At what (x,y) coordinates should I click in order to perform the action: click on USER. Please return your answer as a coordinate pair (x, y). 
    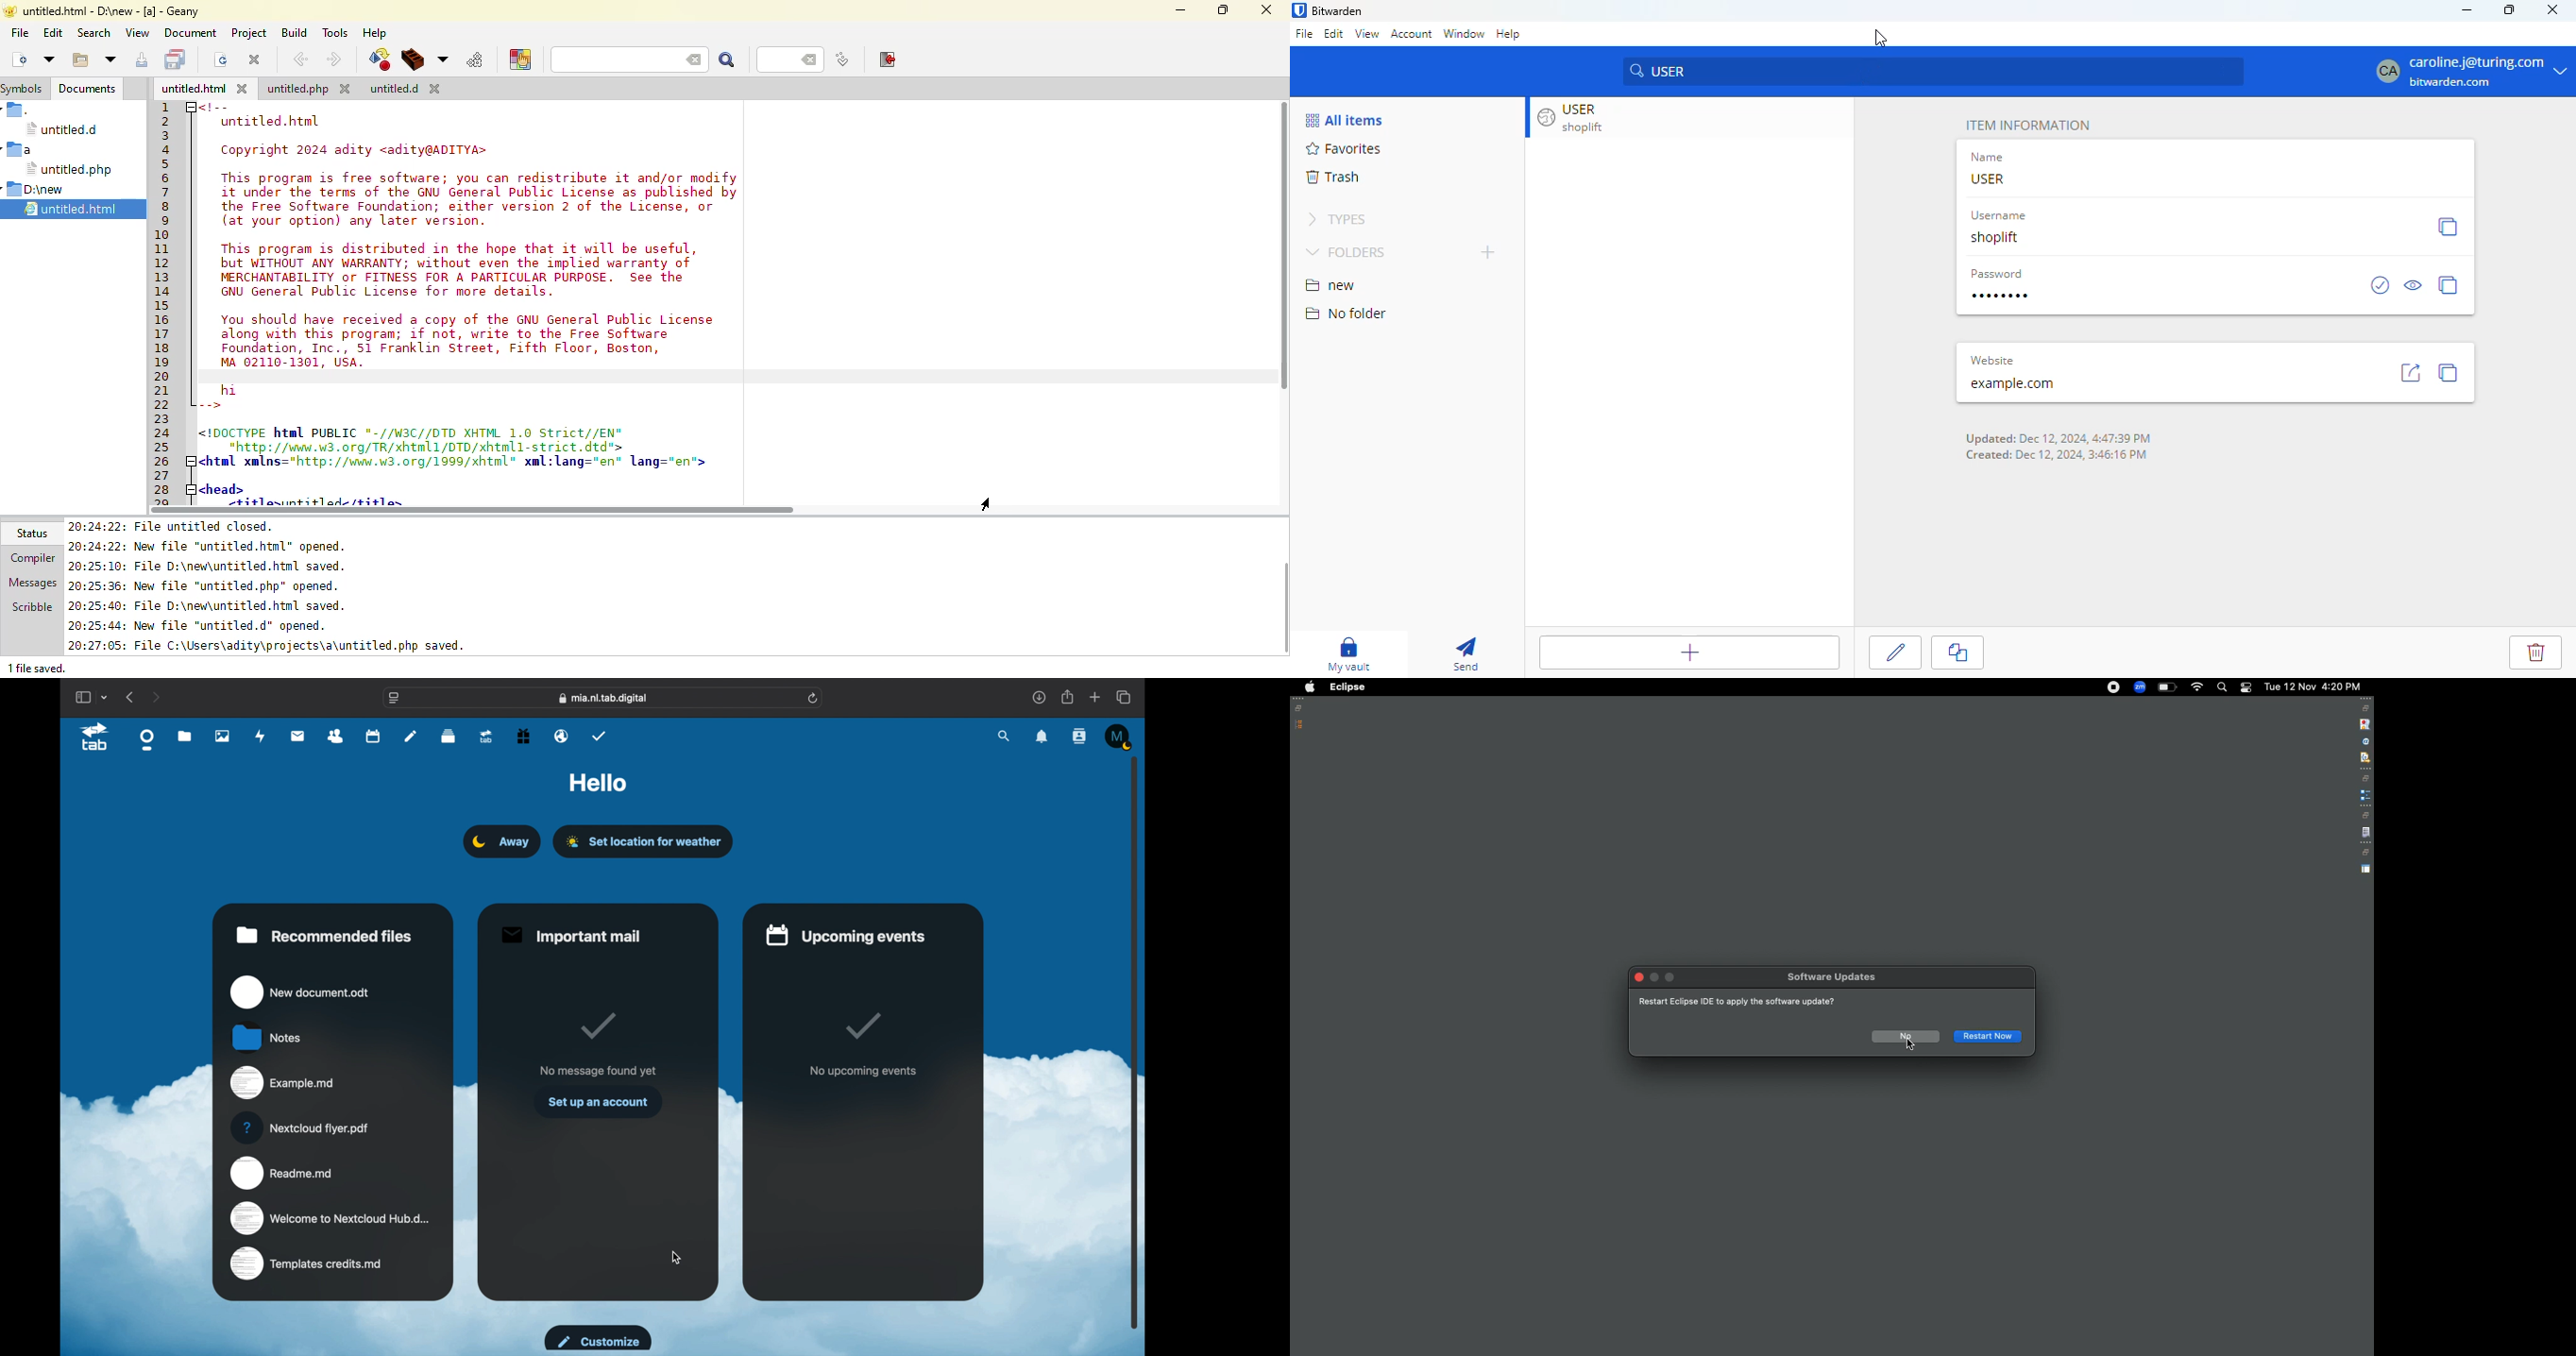
    Looking at the image, I should click on (1990, 179).